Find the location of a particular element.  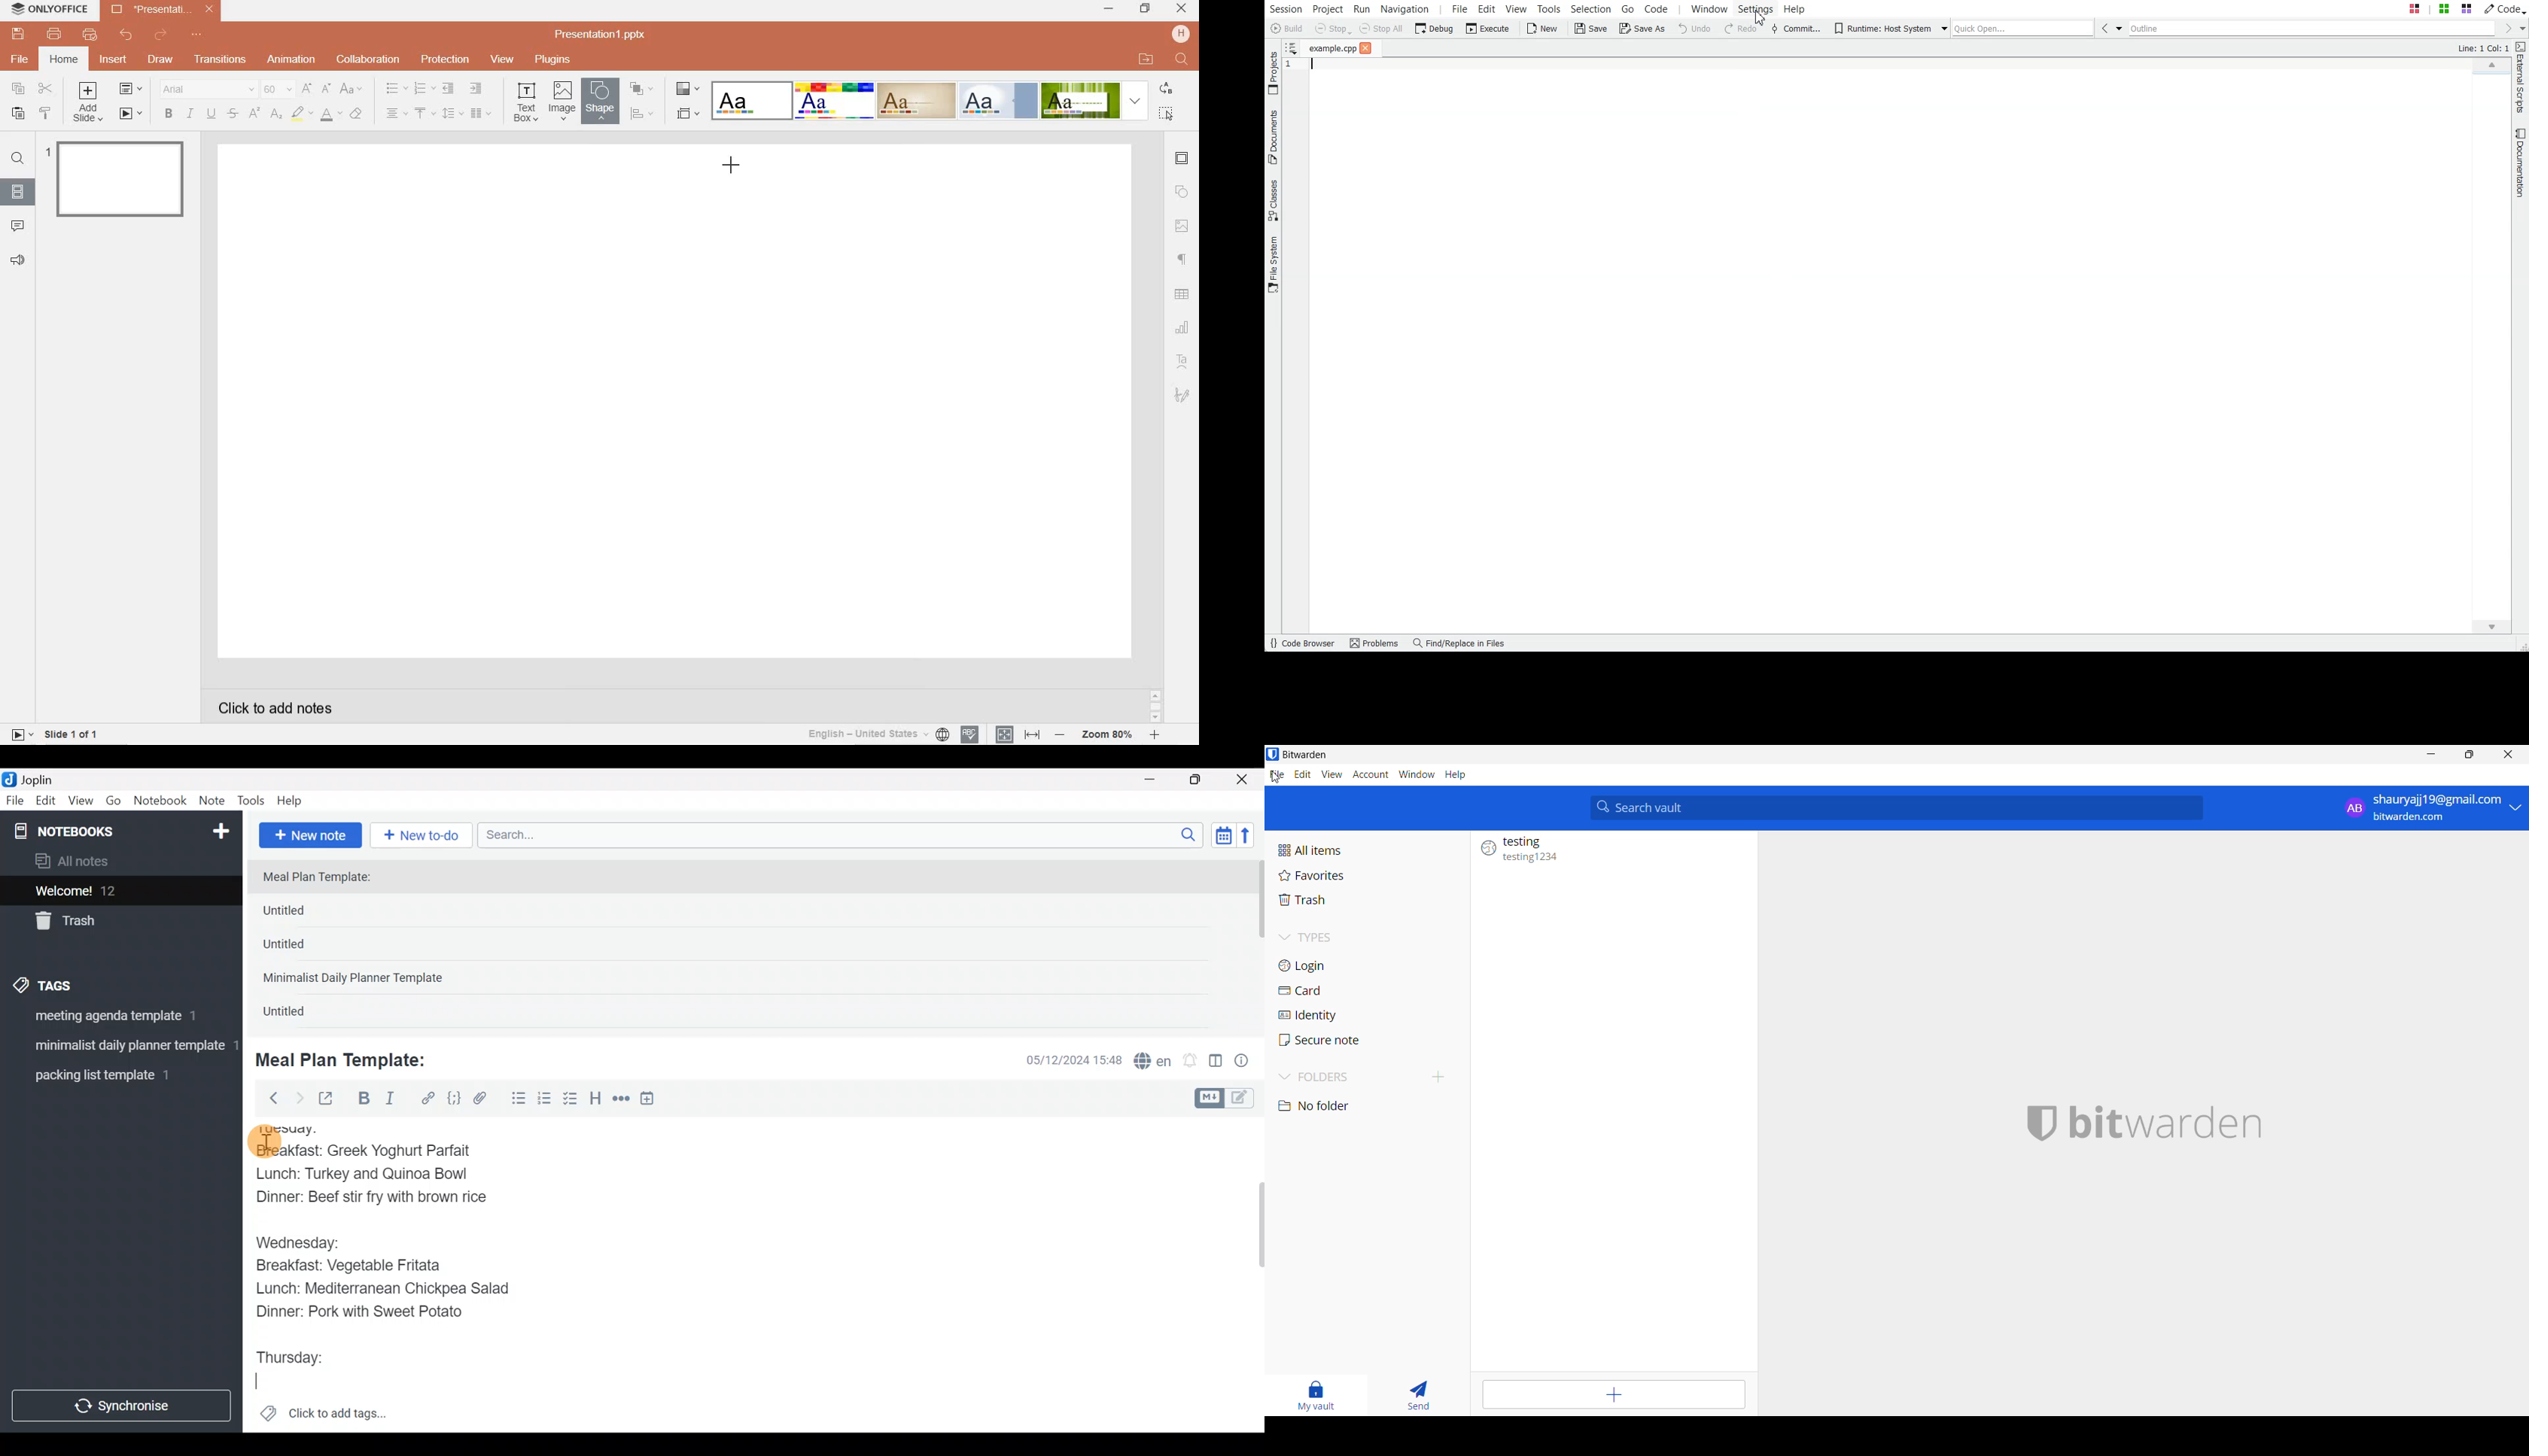

Dinner: Pork with Sweet Potato is located at coordinates (374, 1313).